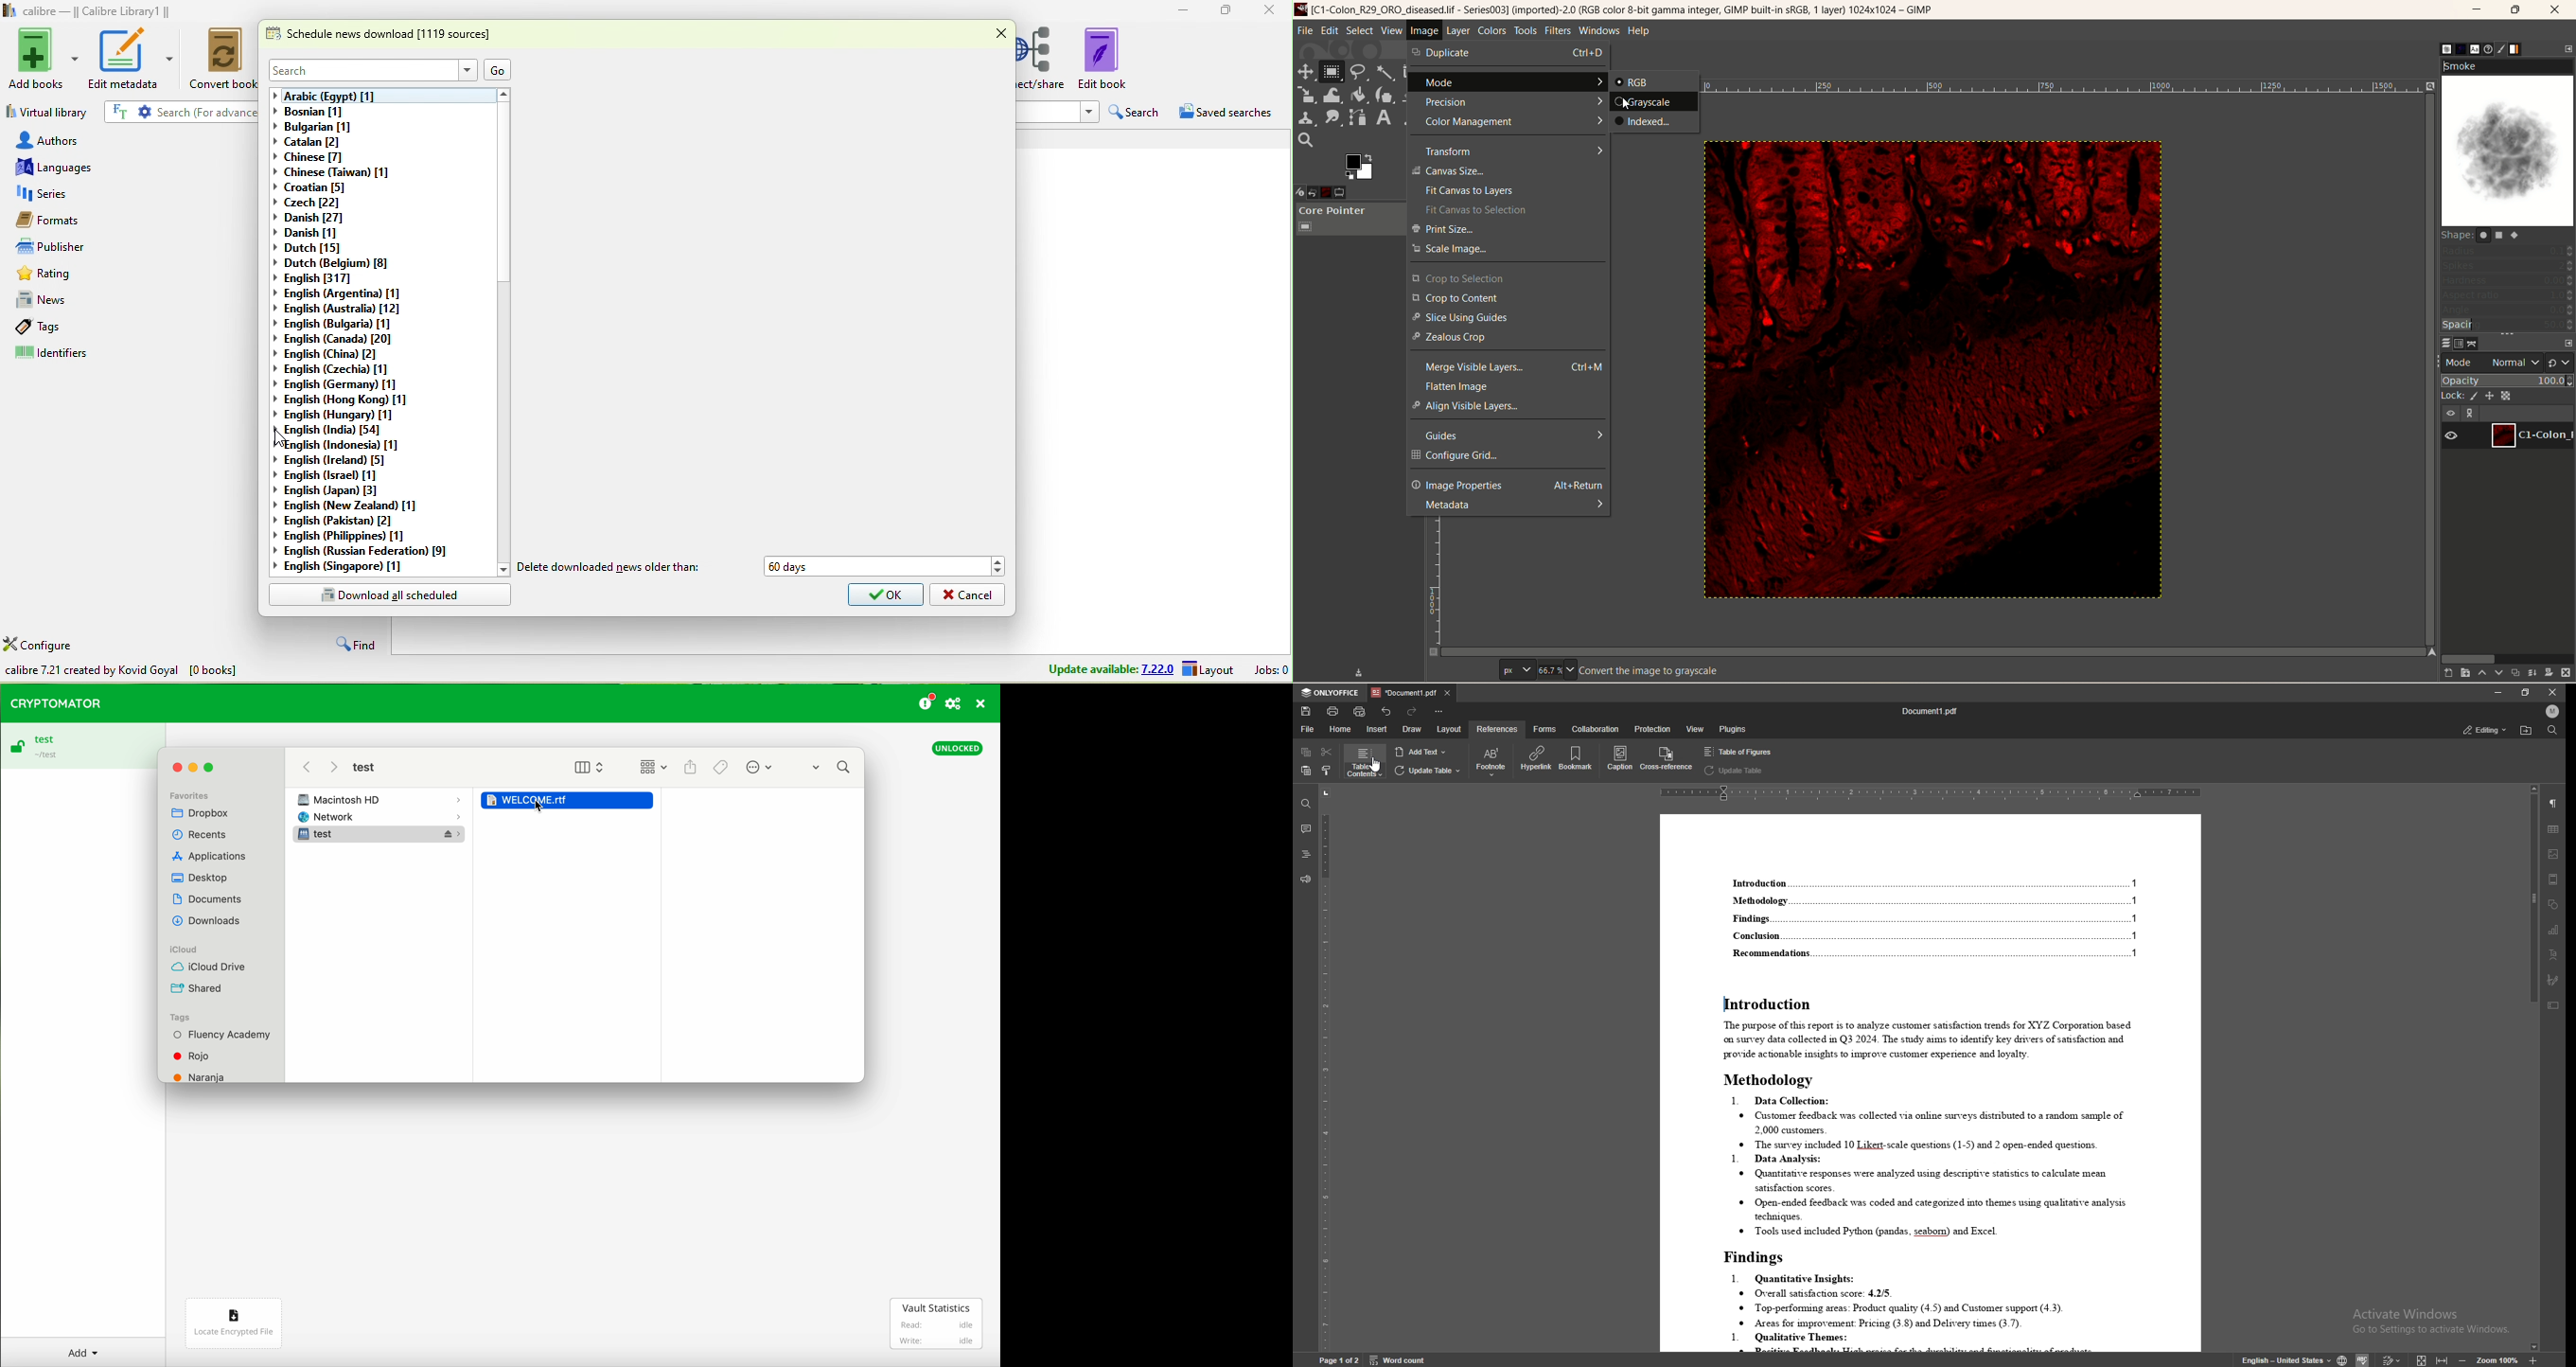 This screenshot has height=1372, width=2576. I want to click on shapes, so click(2553, 904).